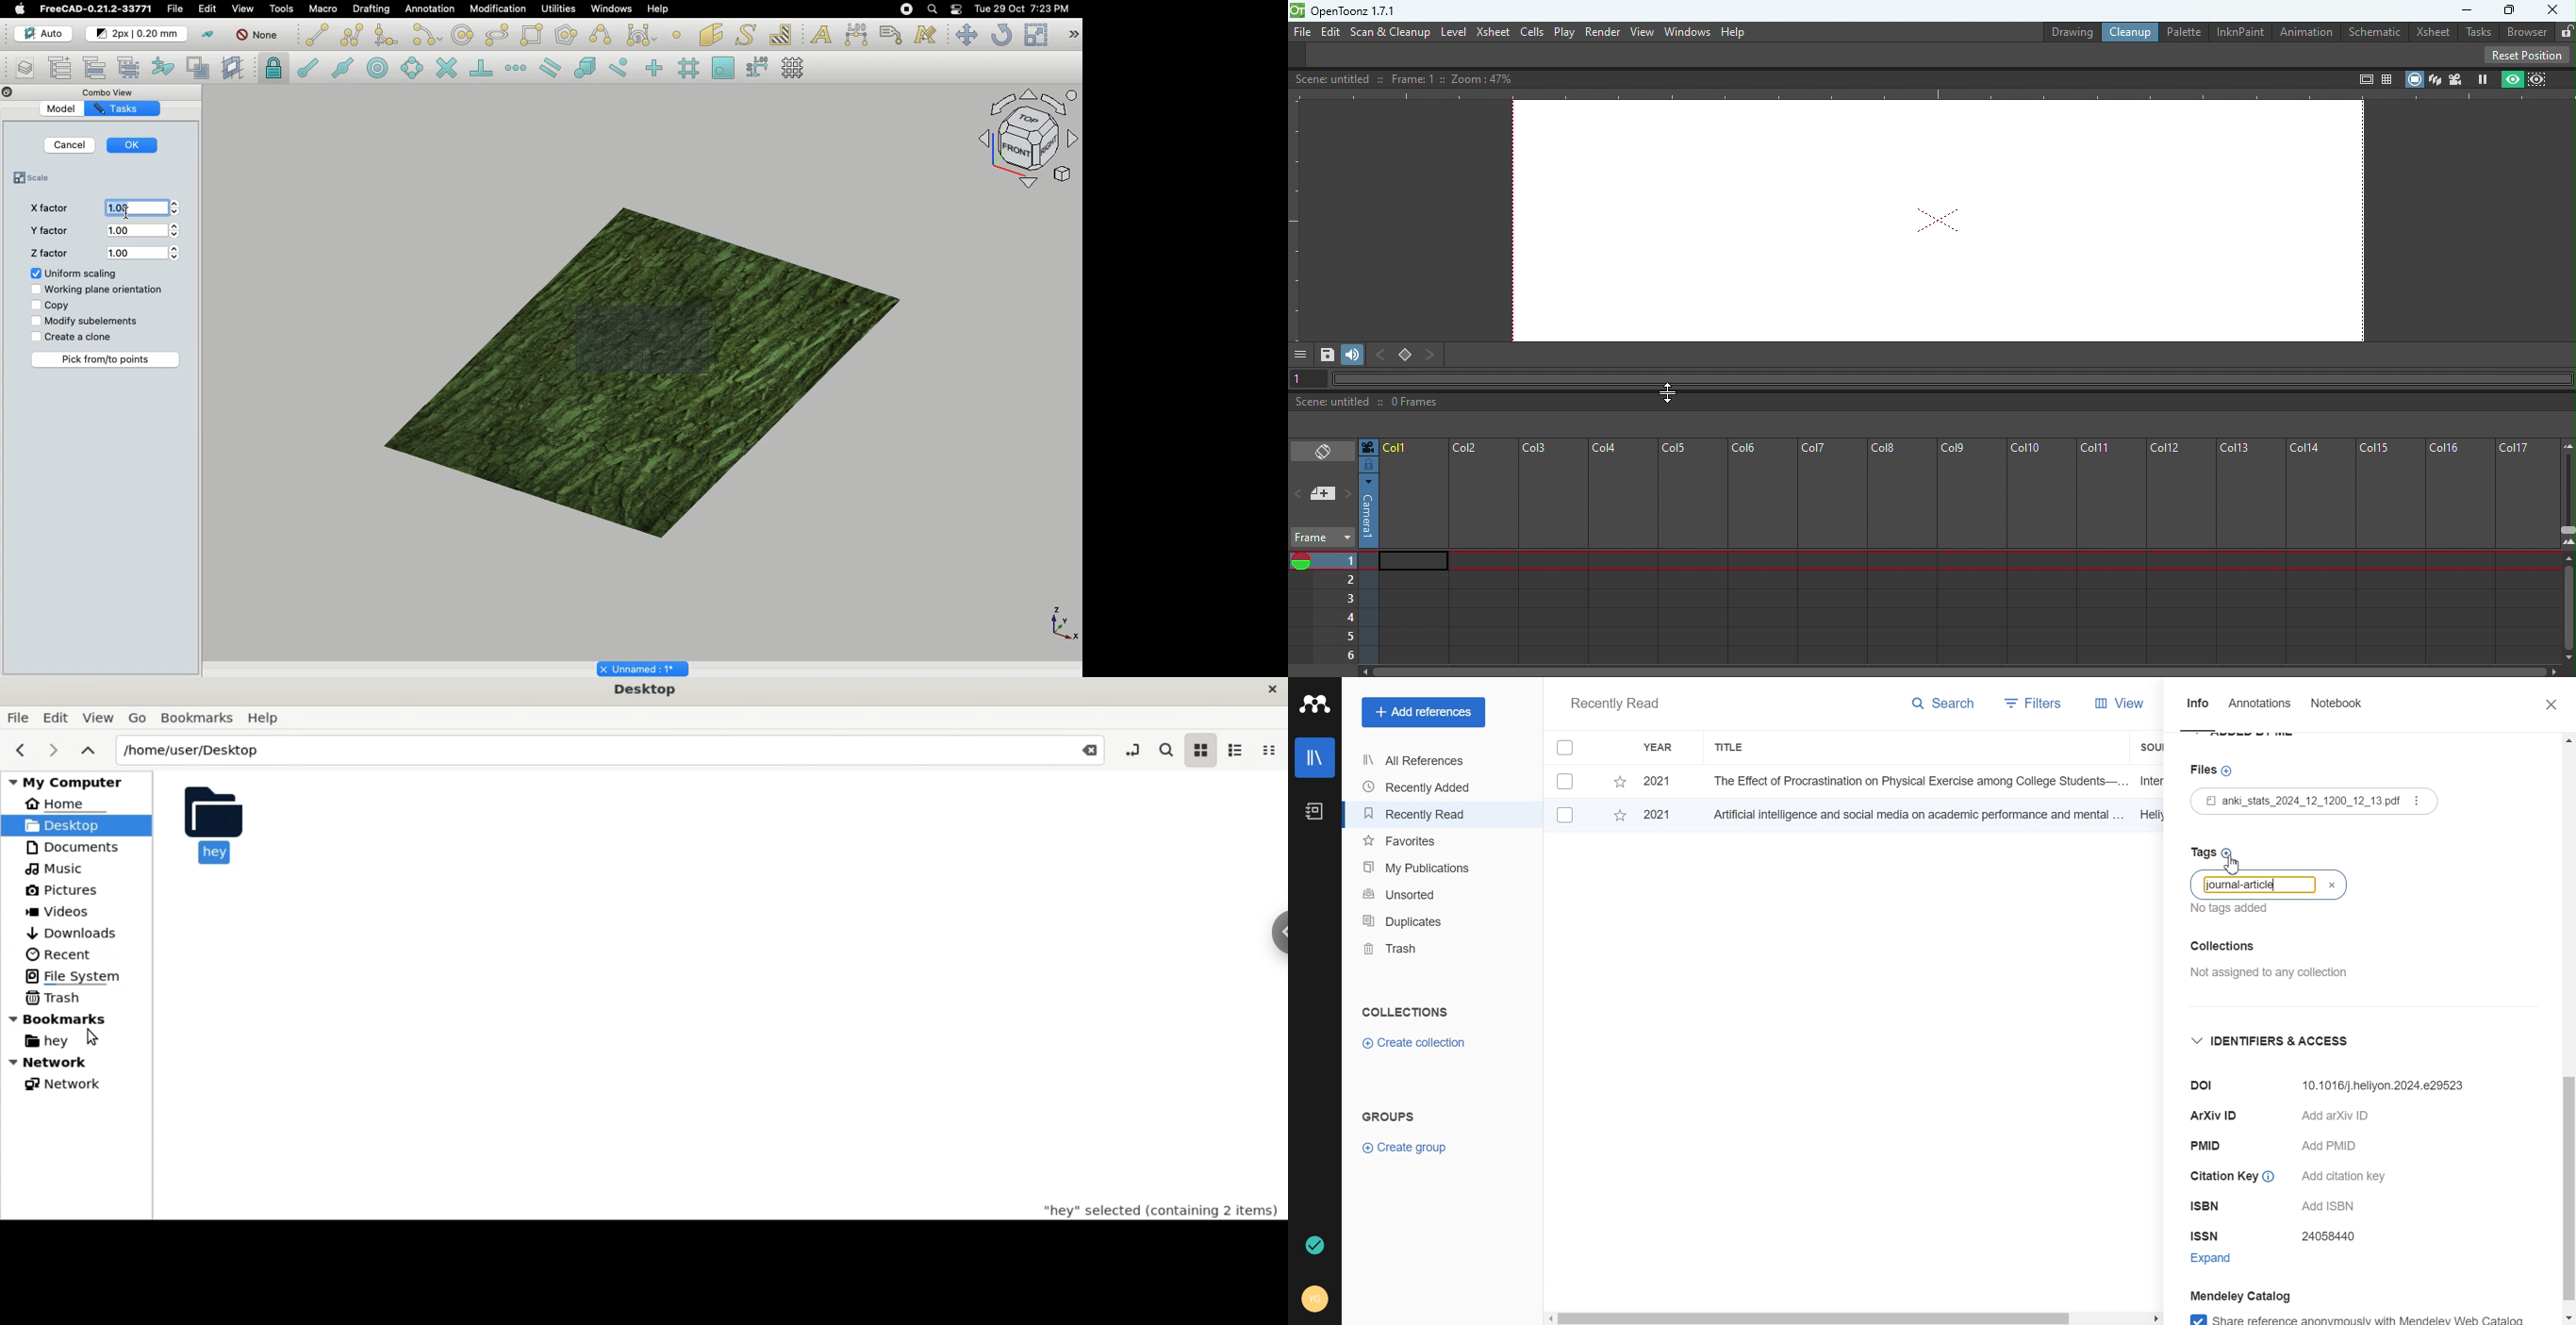 This screenshot has width=2576, height=1344. Describe the element at coordinates (1299, 489) in the screenshot. I see `Previous memo` at that location.